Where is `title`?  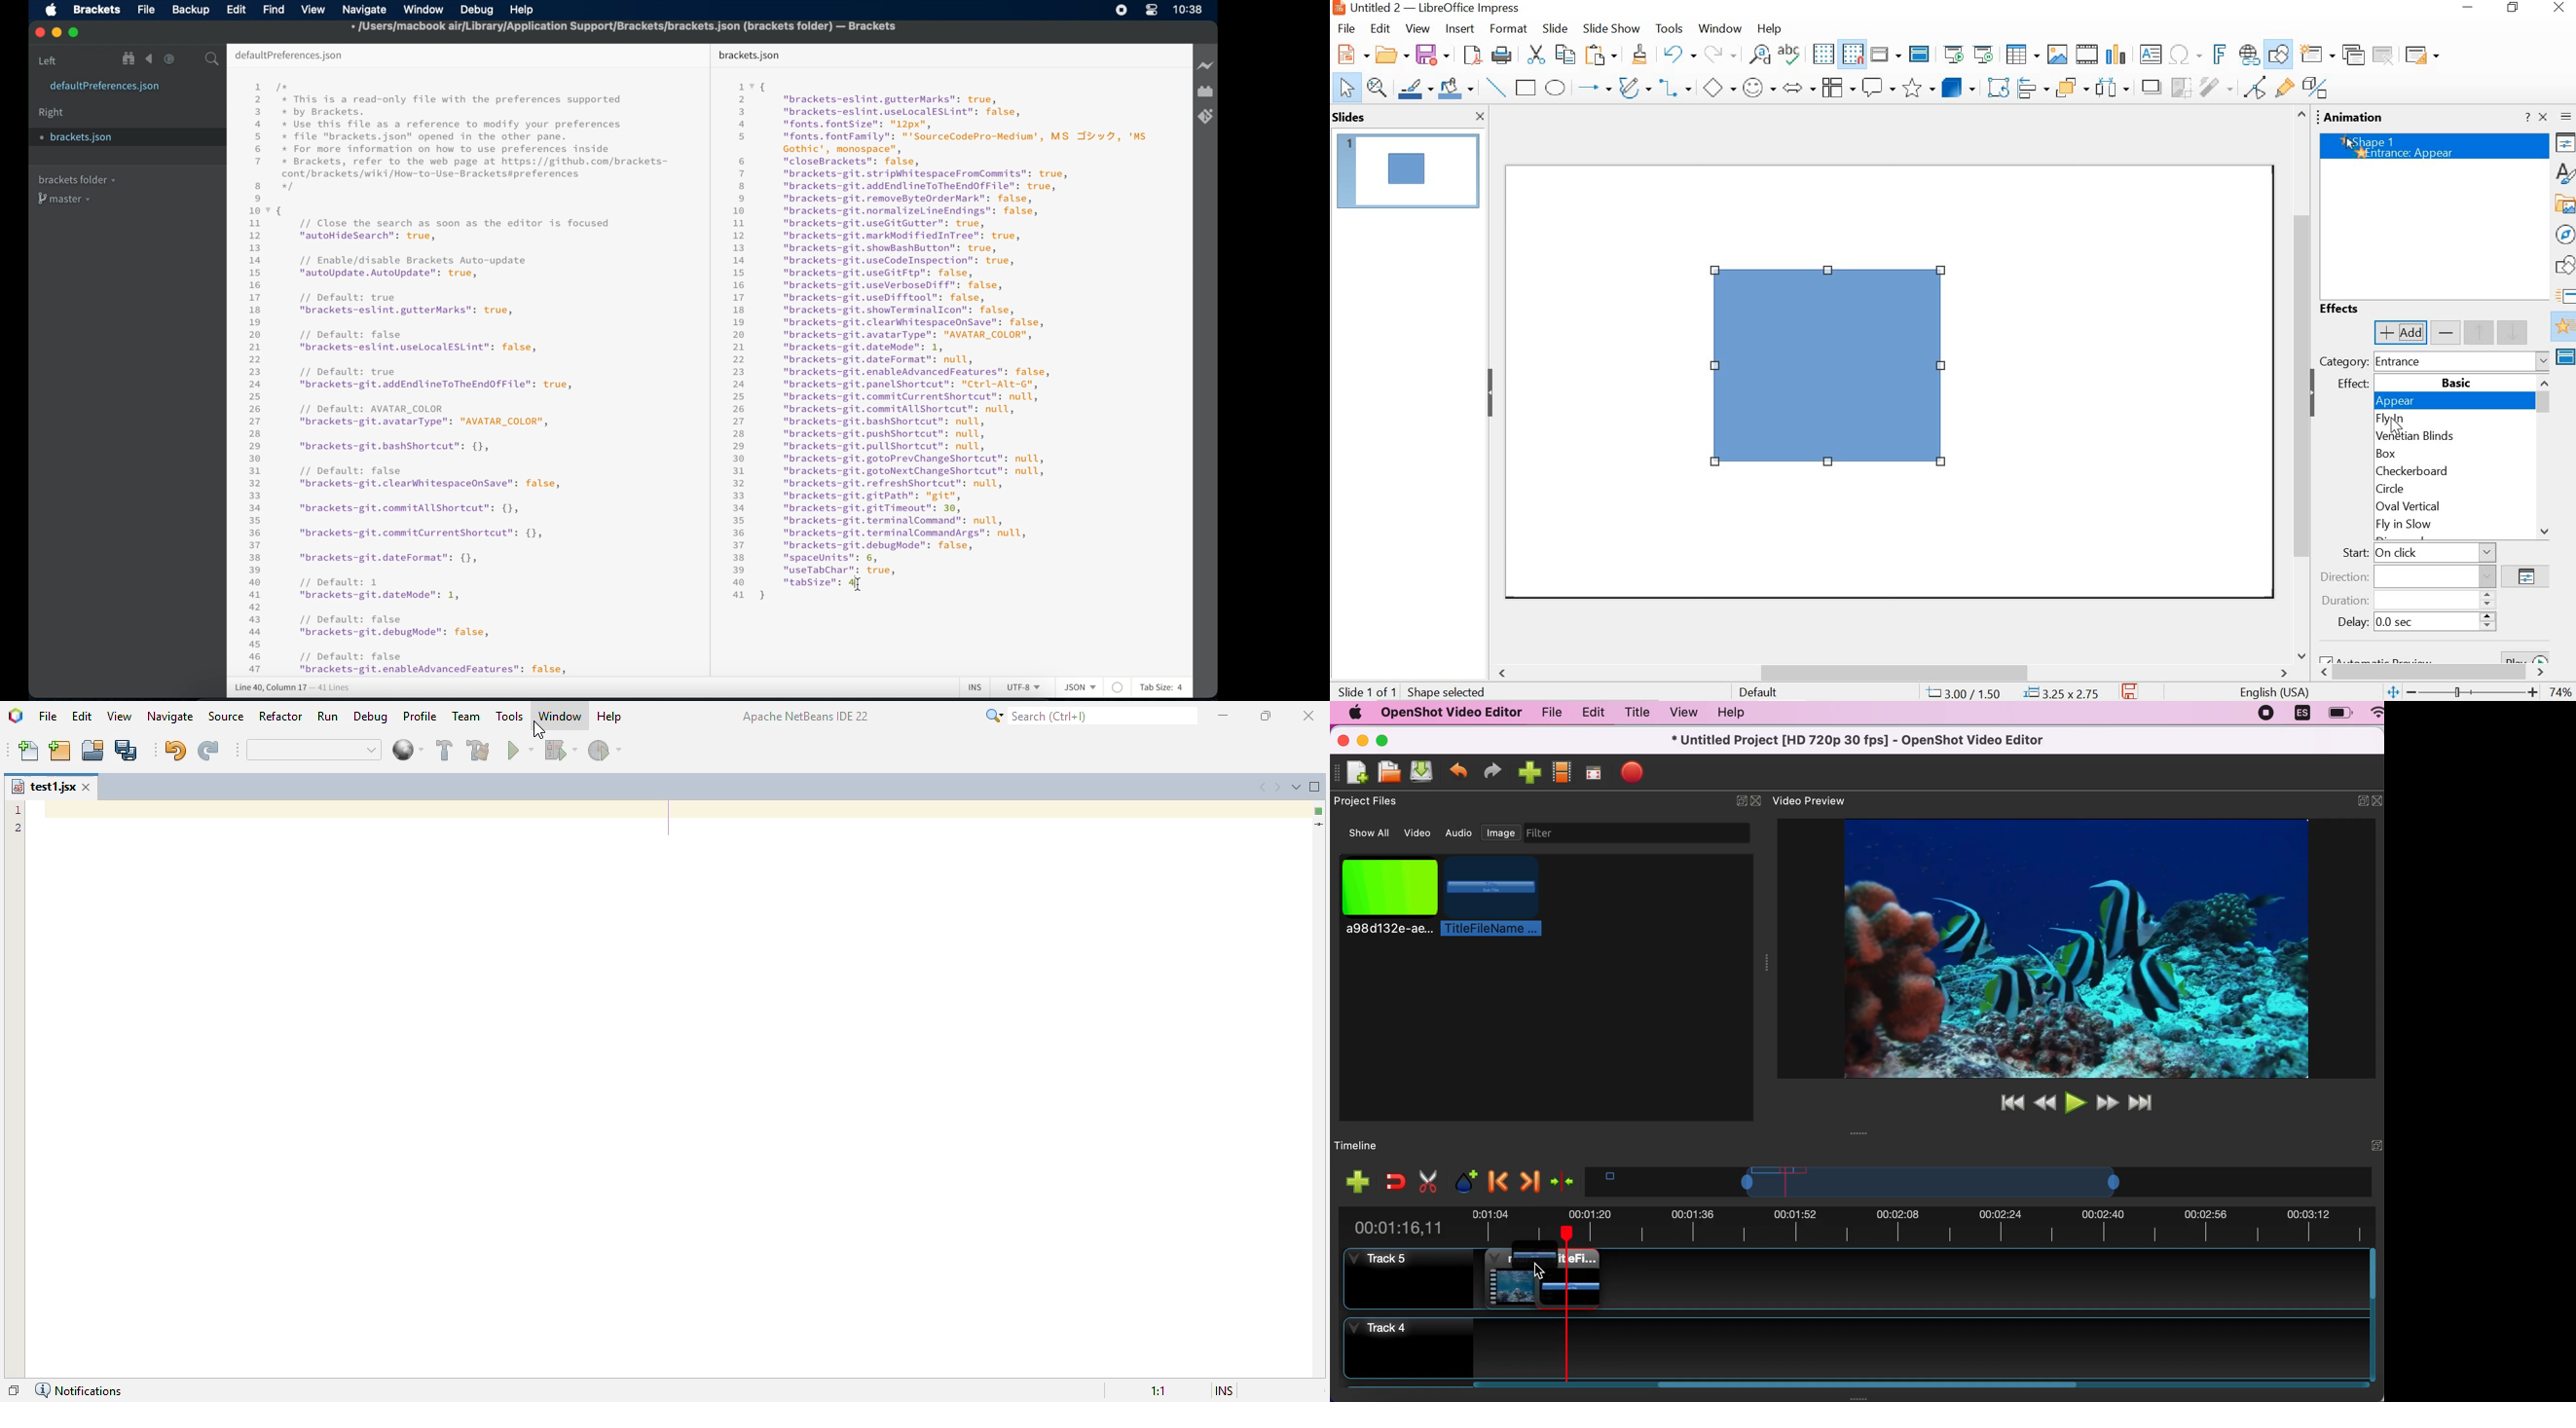 title is located at coordinates (1637, 712).